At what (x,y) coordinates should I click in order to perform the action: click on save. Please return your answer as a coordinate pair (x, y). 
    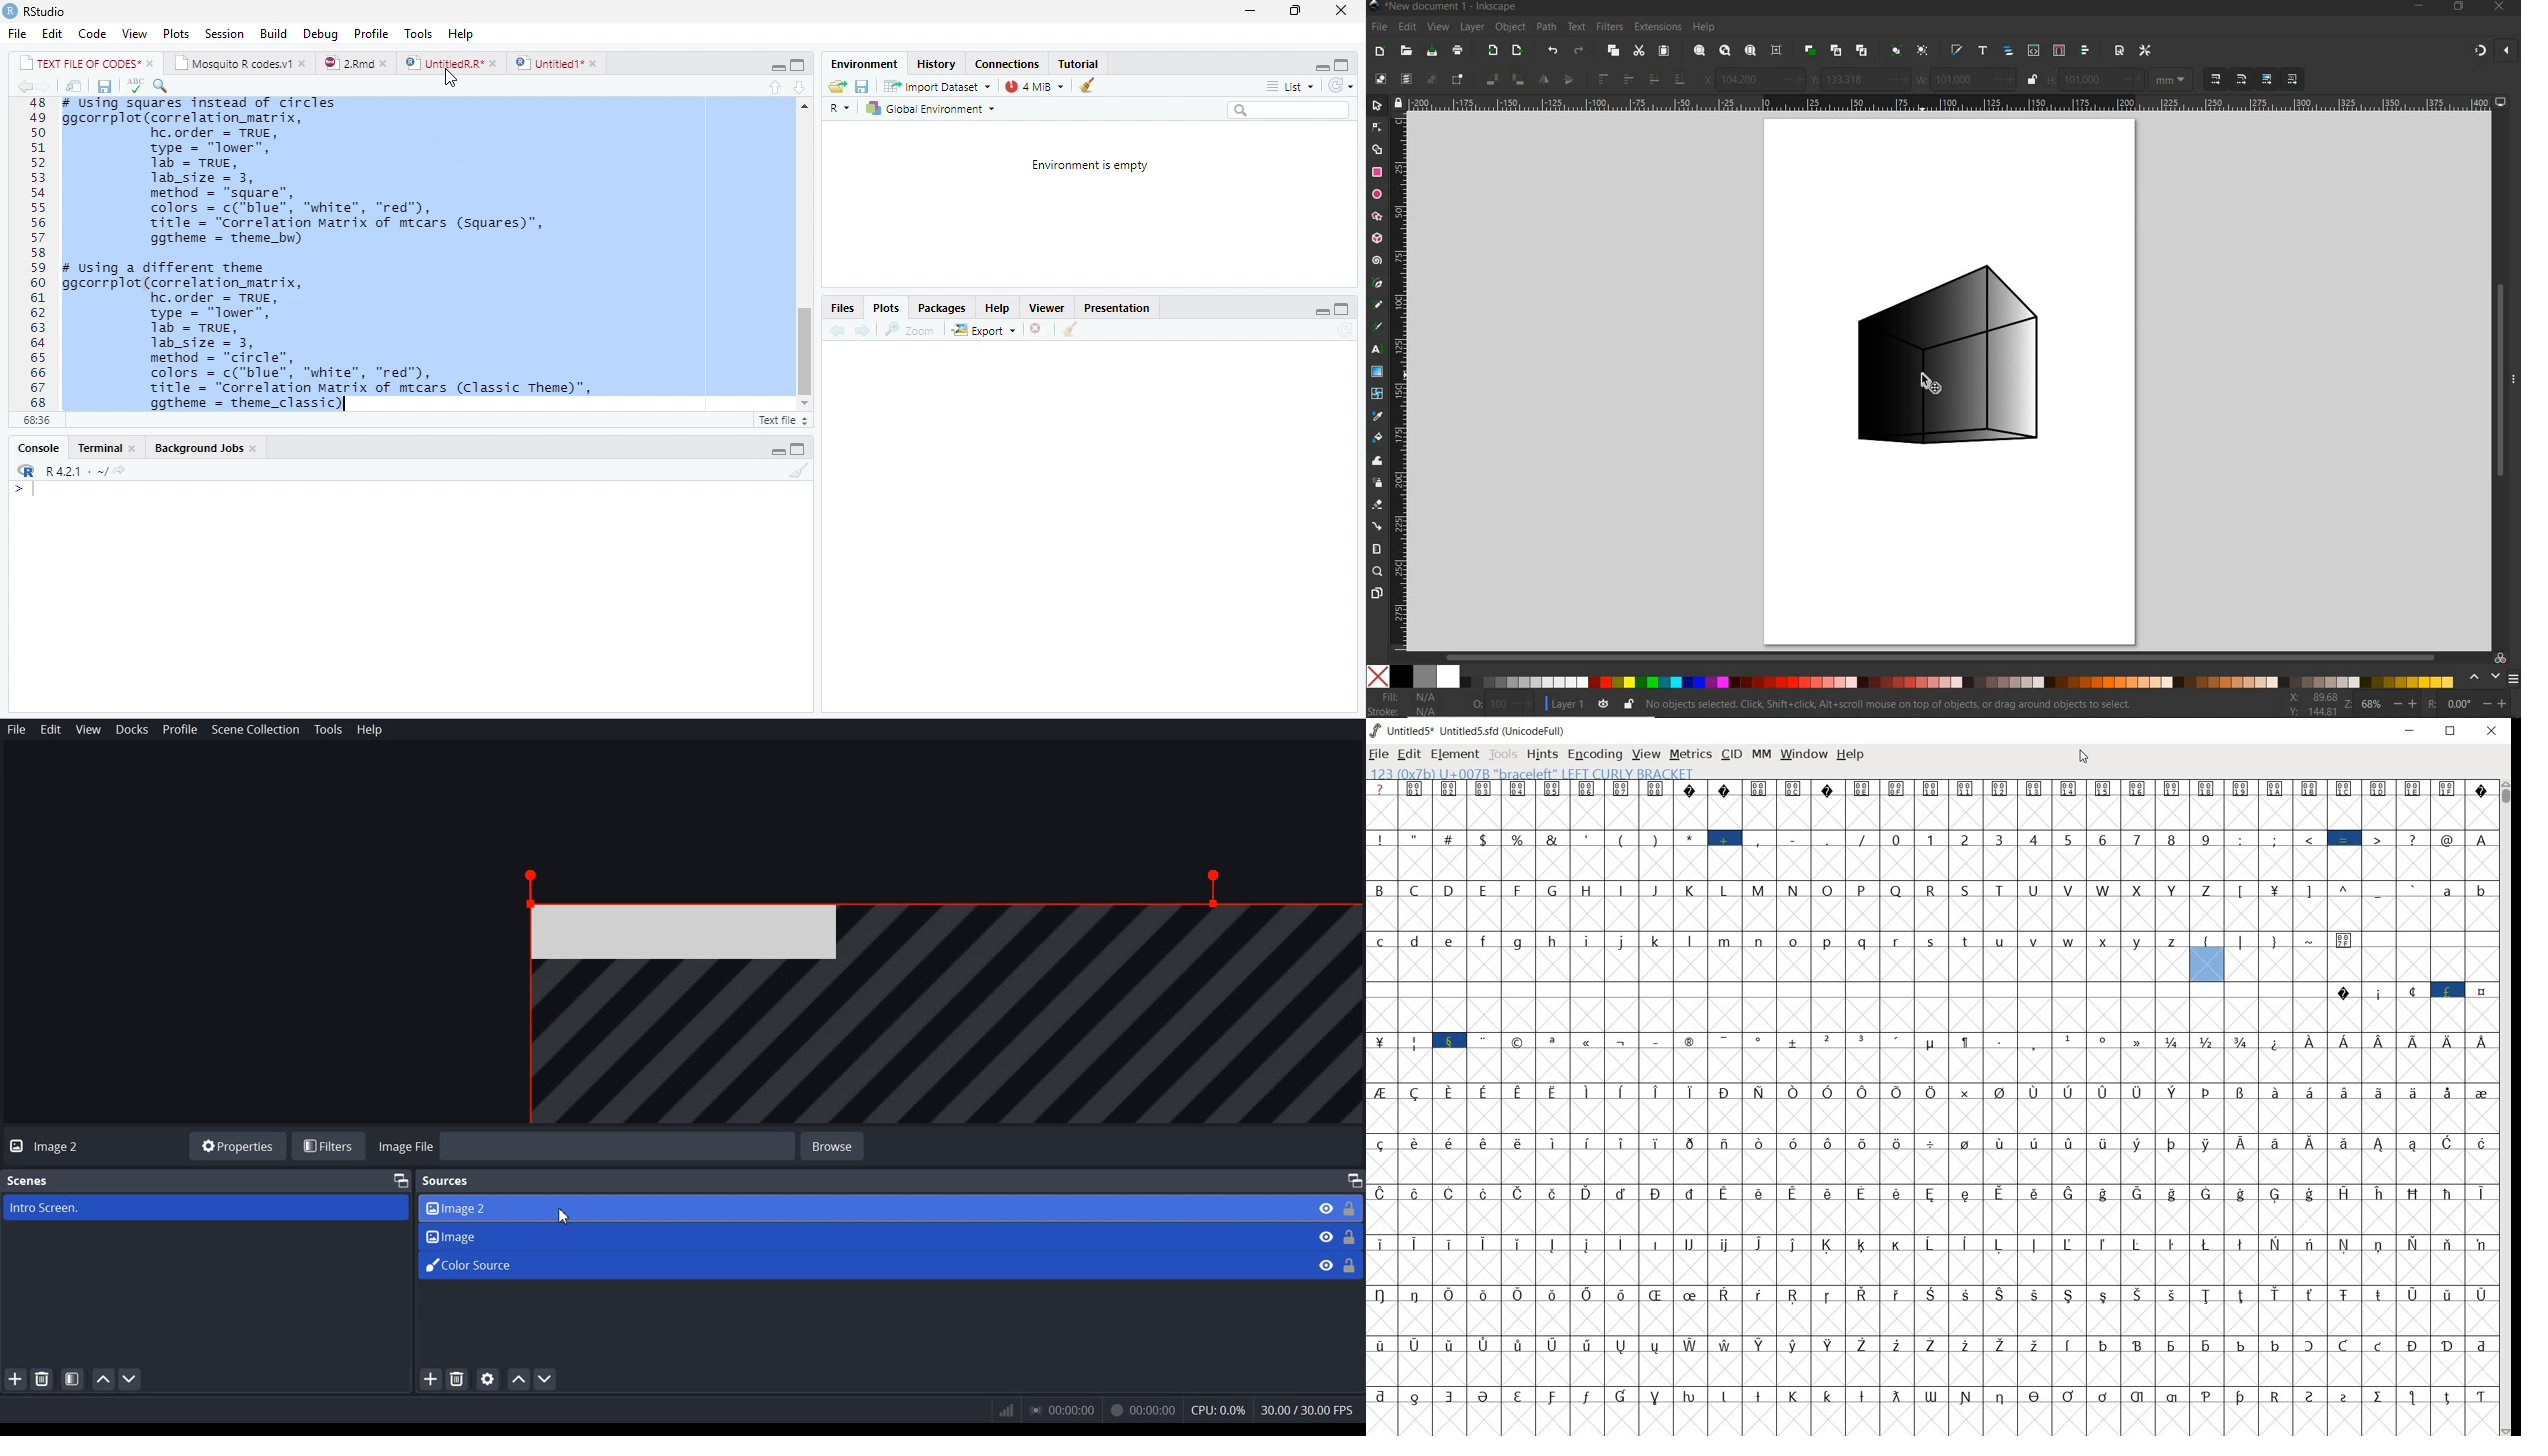
    Looking at the image, I should click on (864, 87).